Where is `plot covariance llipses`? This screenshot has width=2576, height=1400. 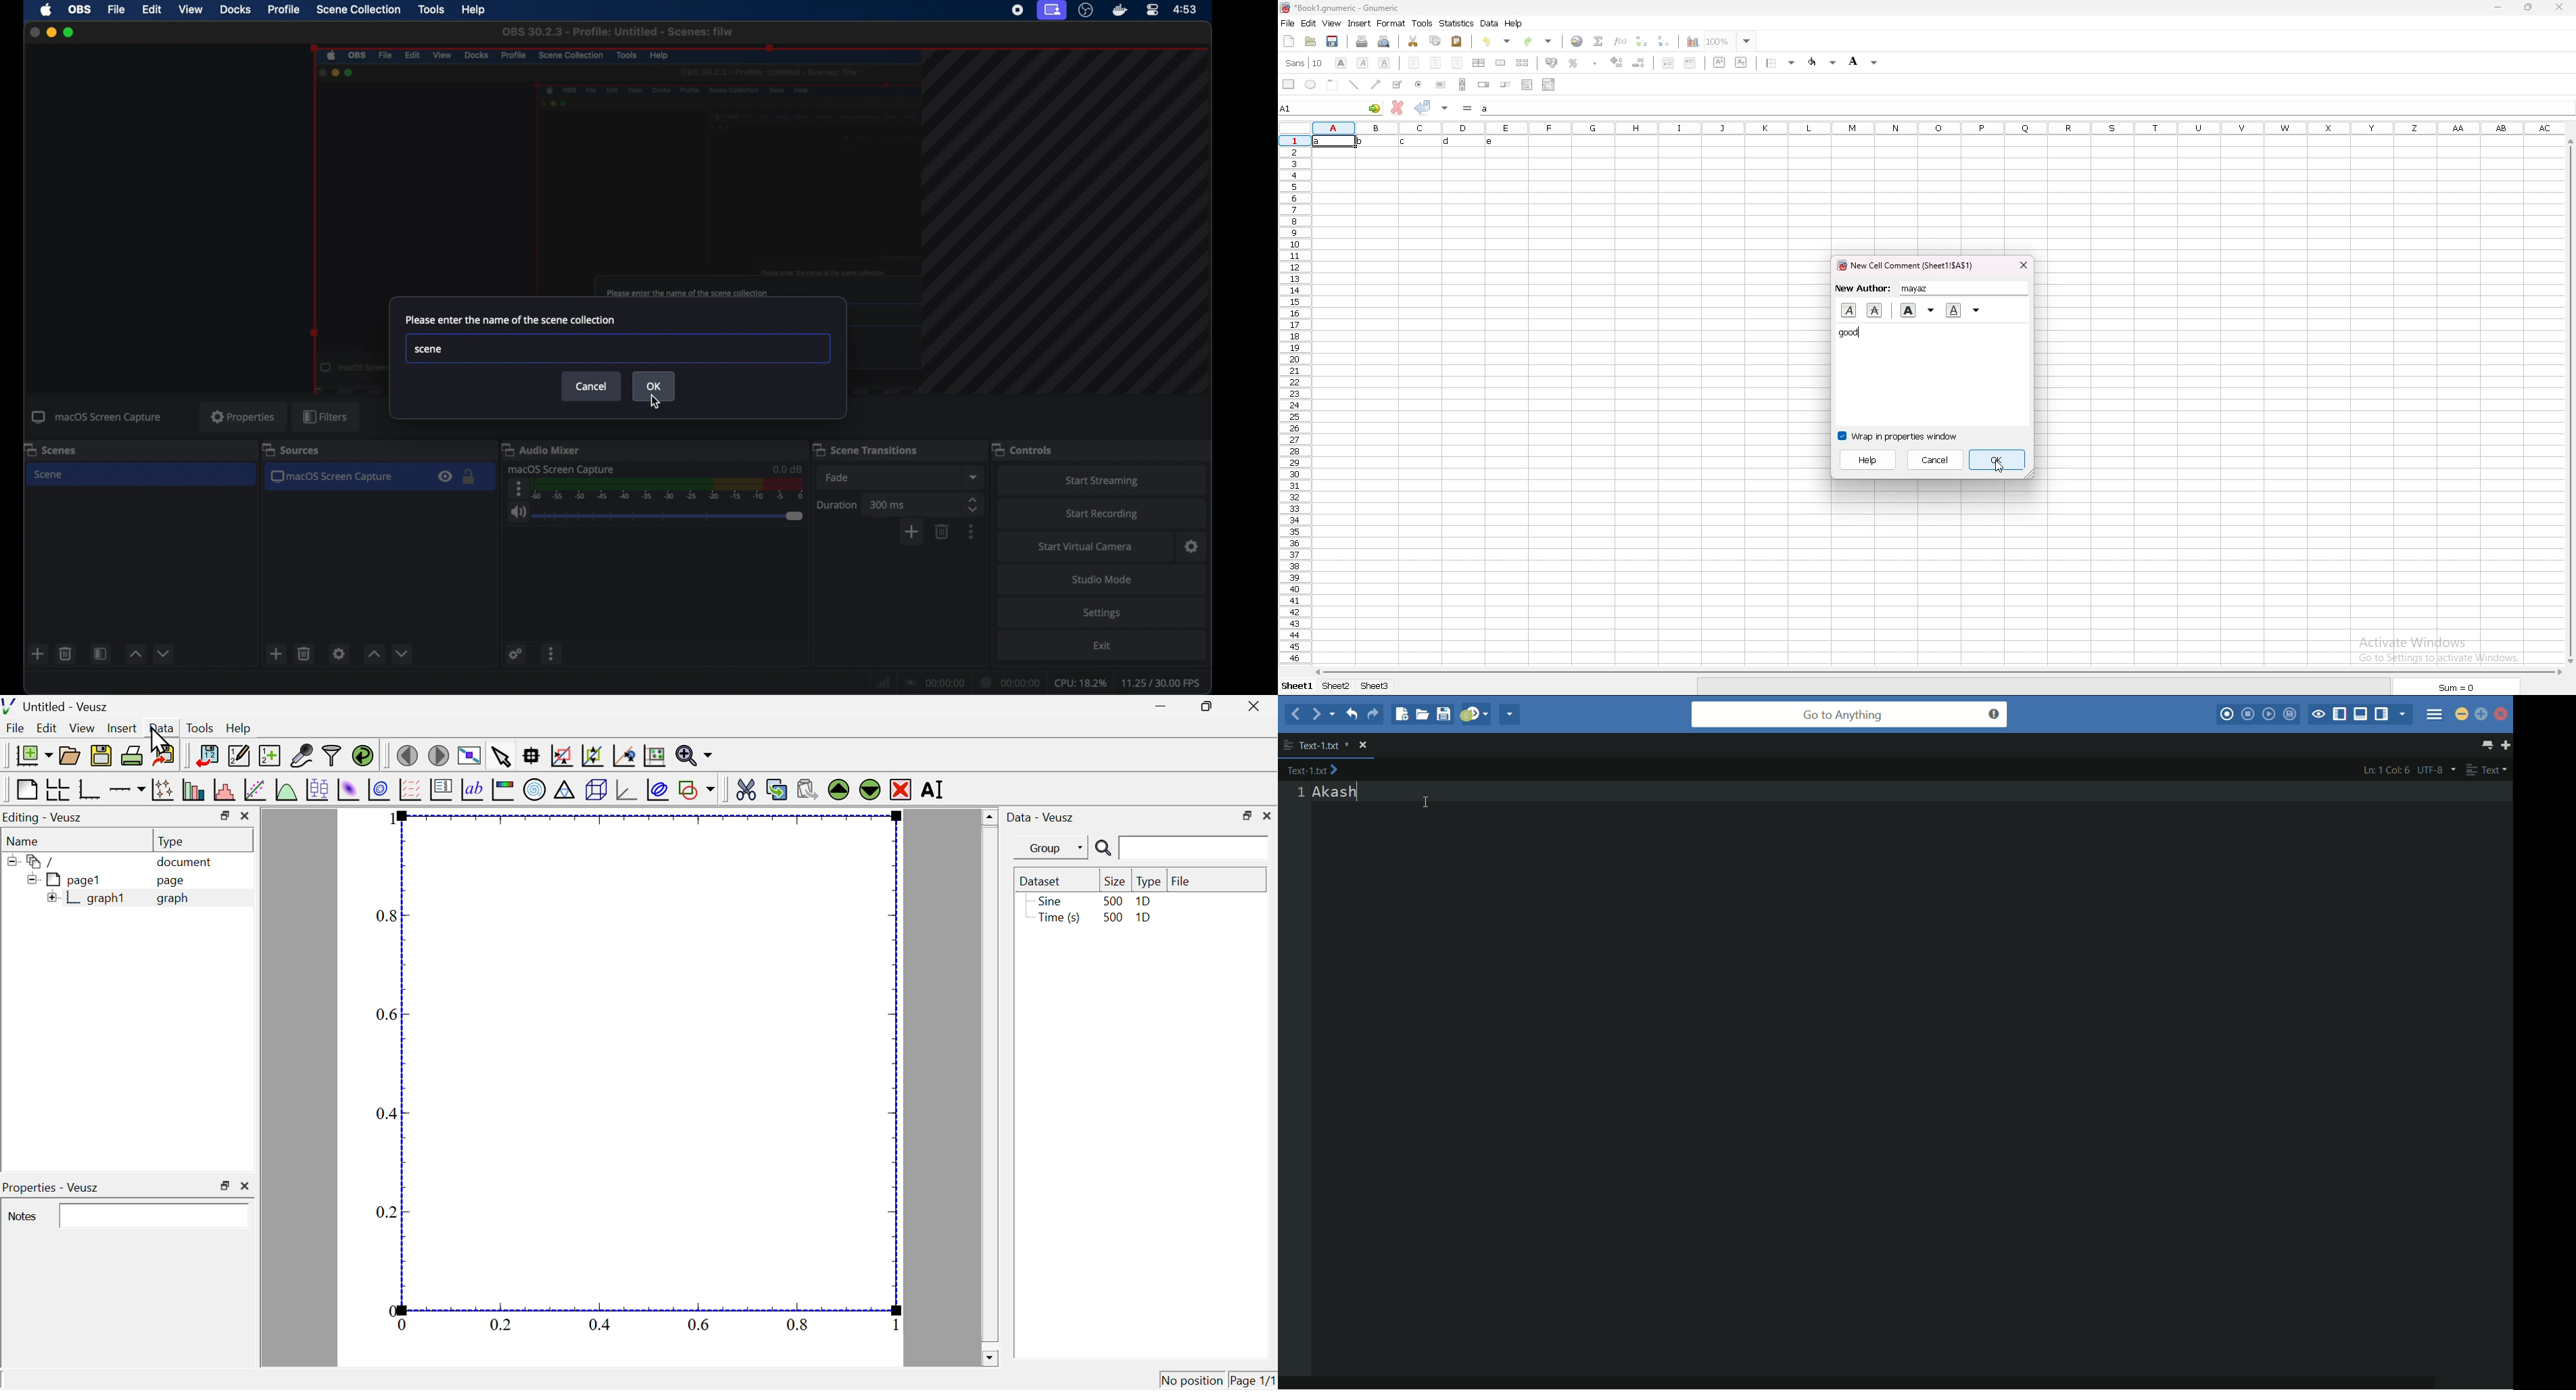 plot covariance llipses is located at coordinates (660, 790).